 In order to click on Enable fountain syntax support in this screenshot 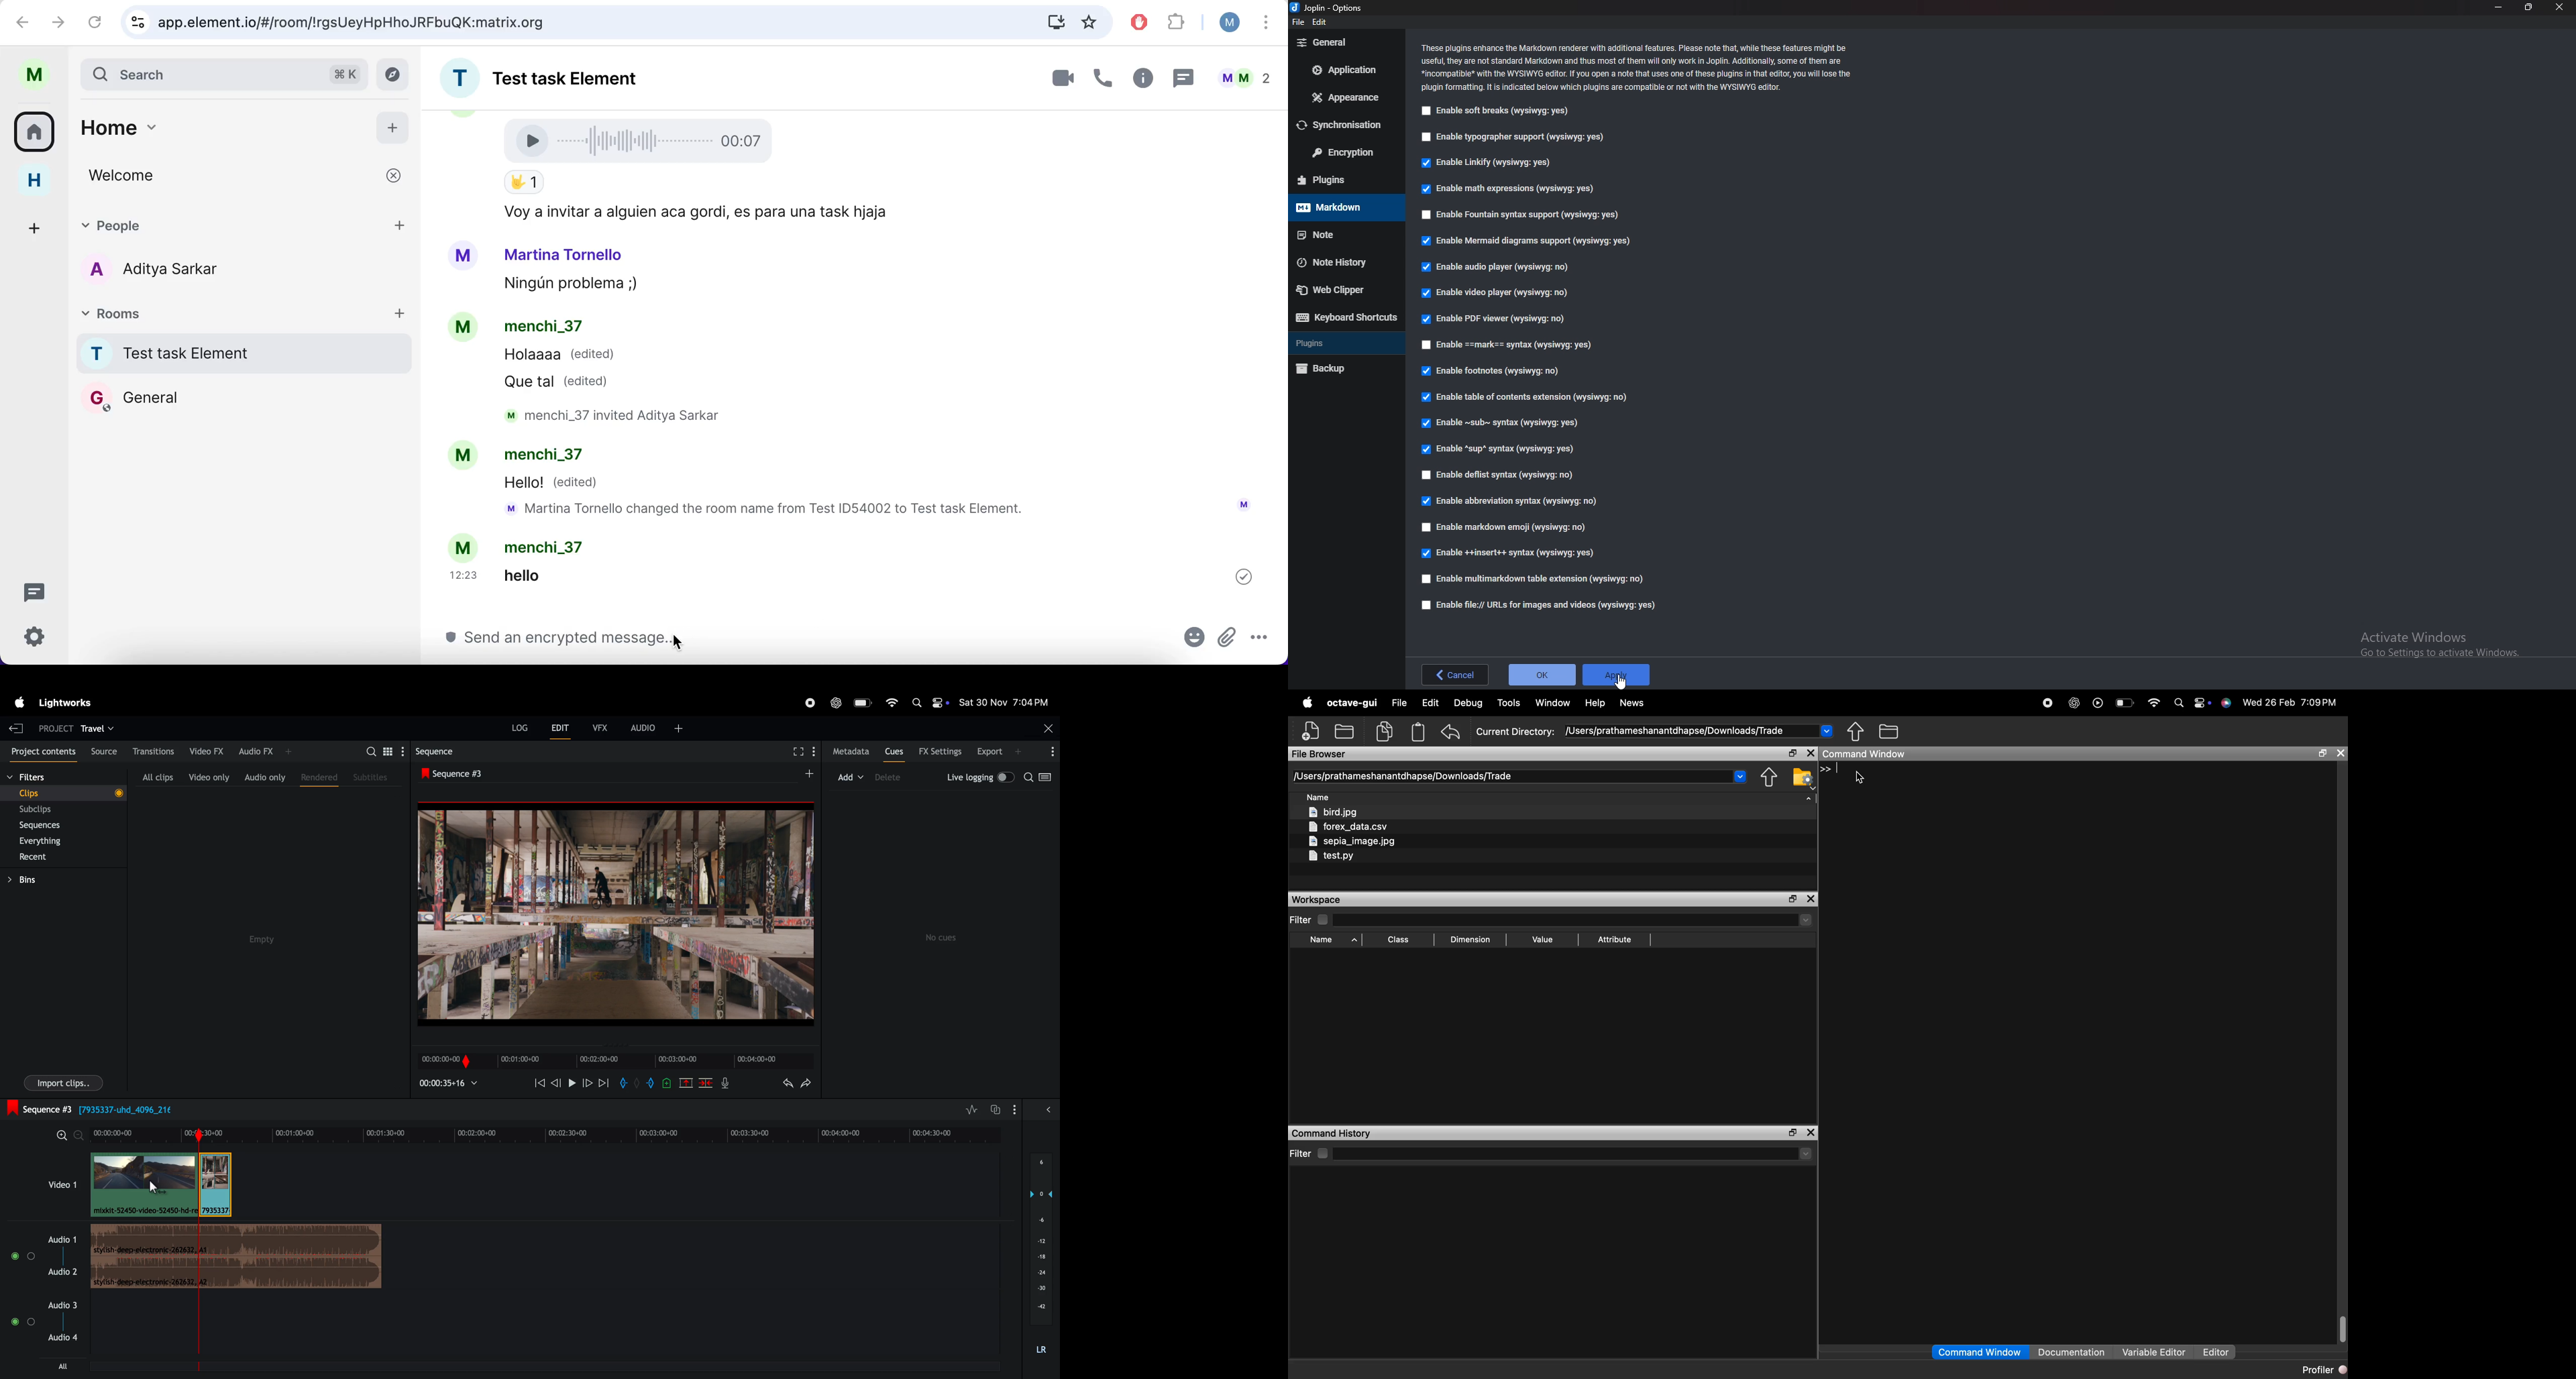, I will do `click(1523, 215)`.